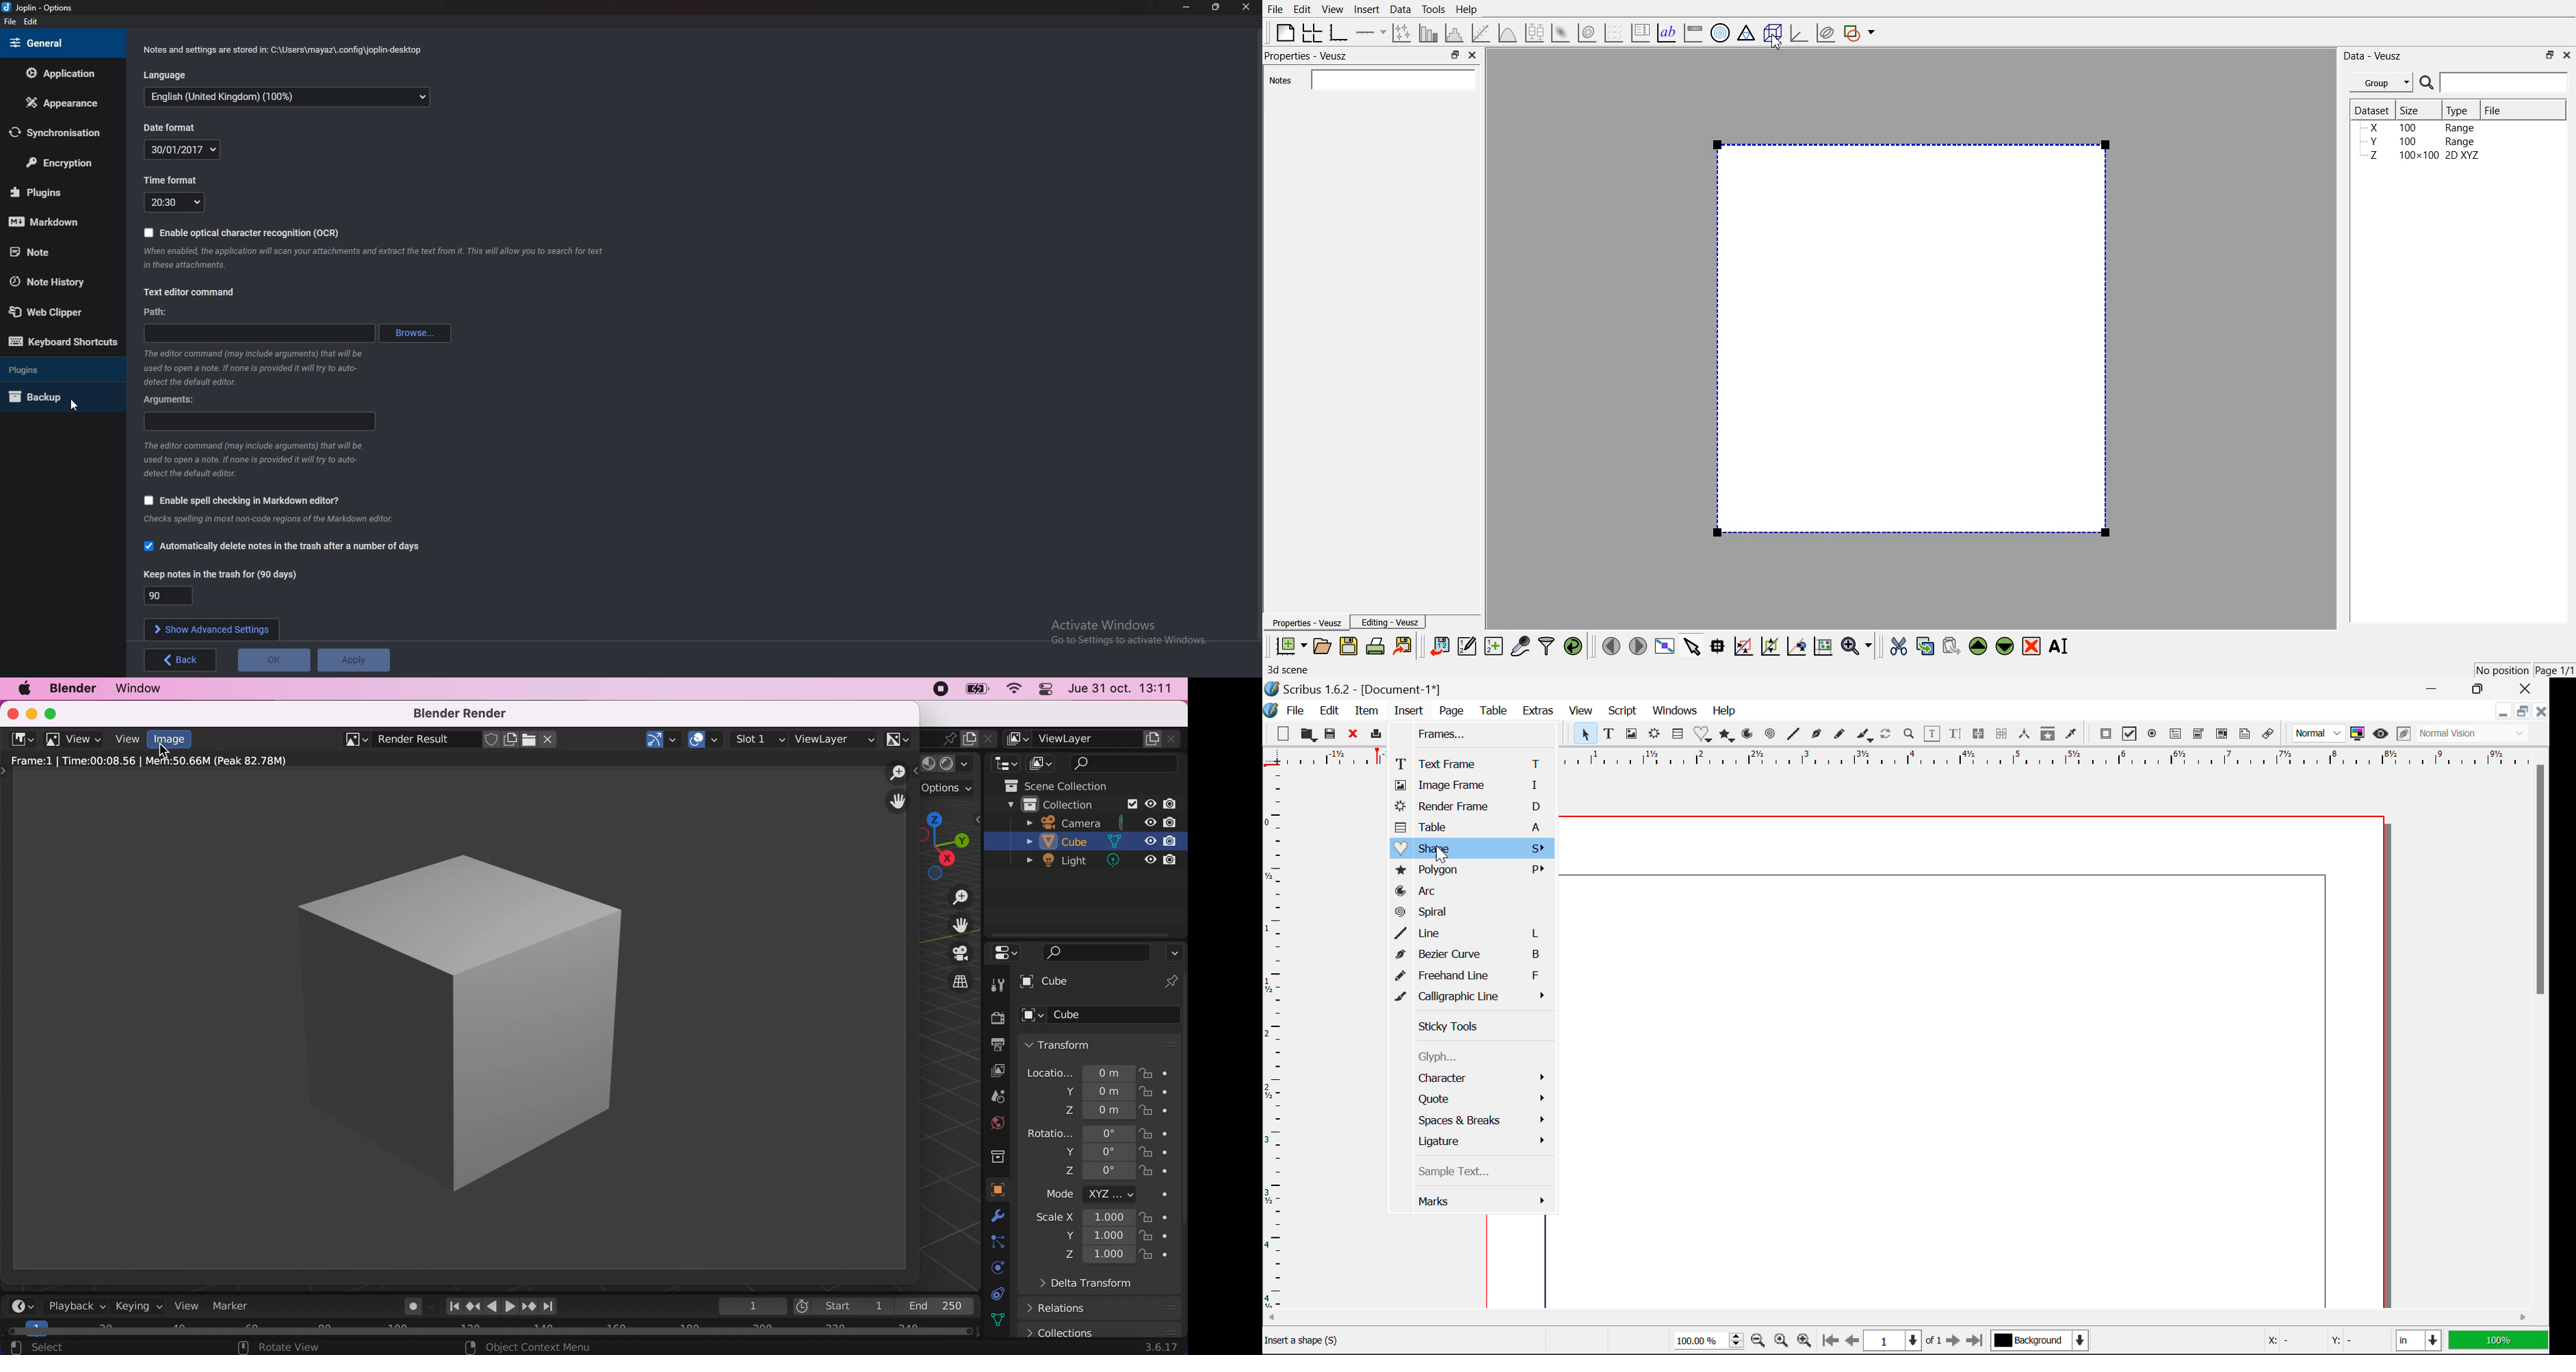 This screenshot has width=2576, height=1372. What do you see at coordinates (1476, 1080) in the screenshot?
I see `Character` at bounding box center [1476, 1080].